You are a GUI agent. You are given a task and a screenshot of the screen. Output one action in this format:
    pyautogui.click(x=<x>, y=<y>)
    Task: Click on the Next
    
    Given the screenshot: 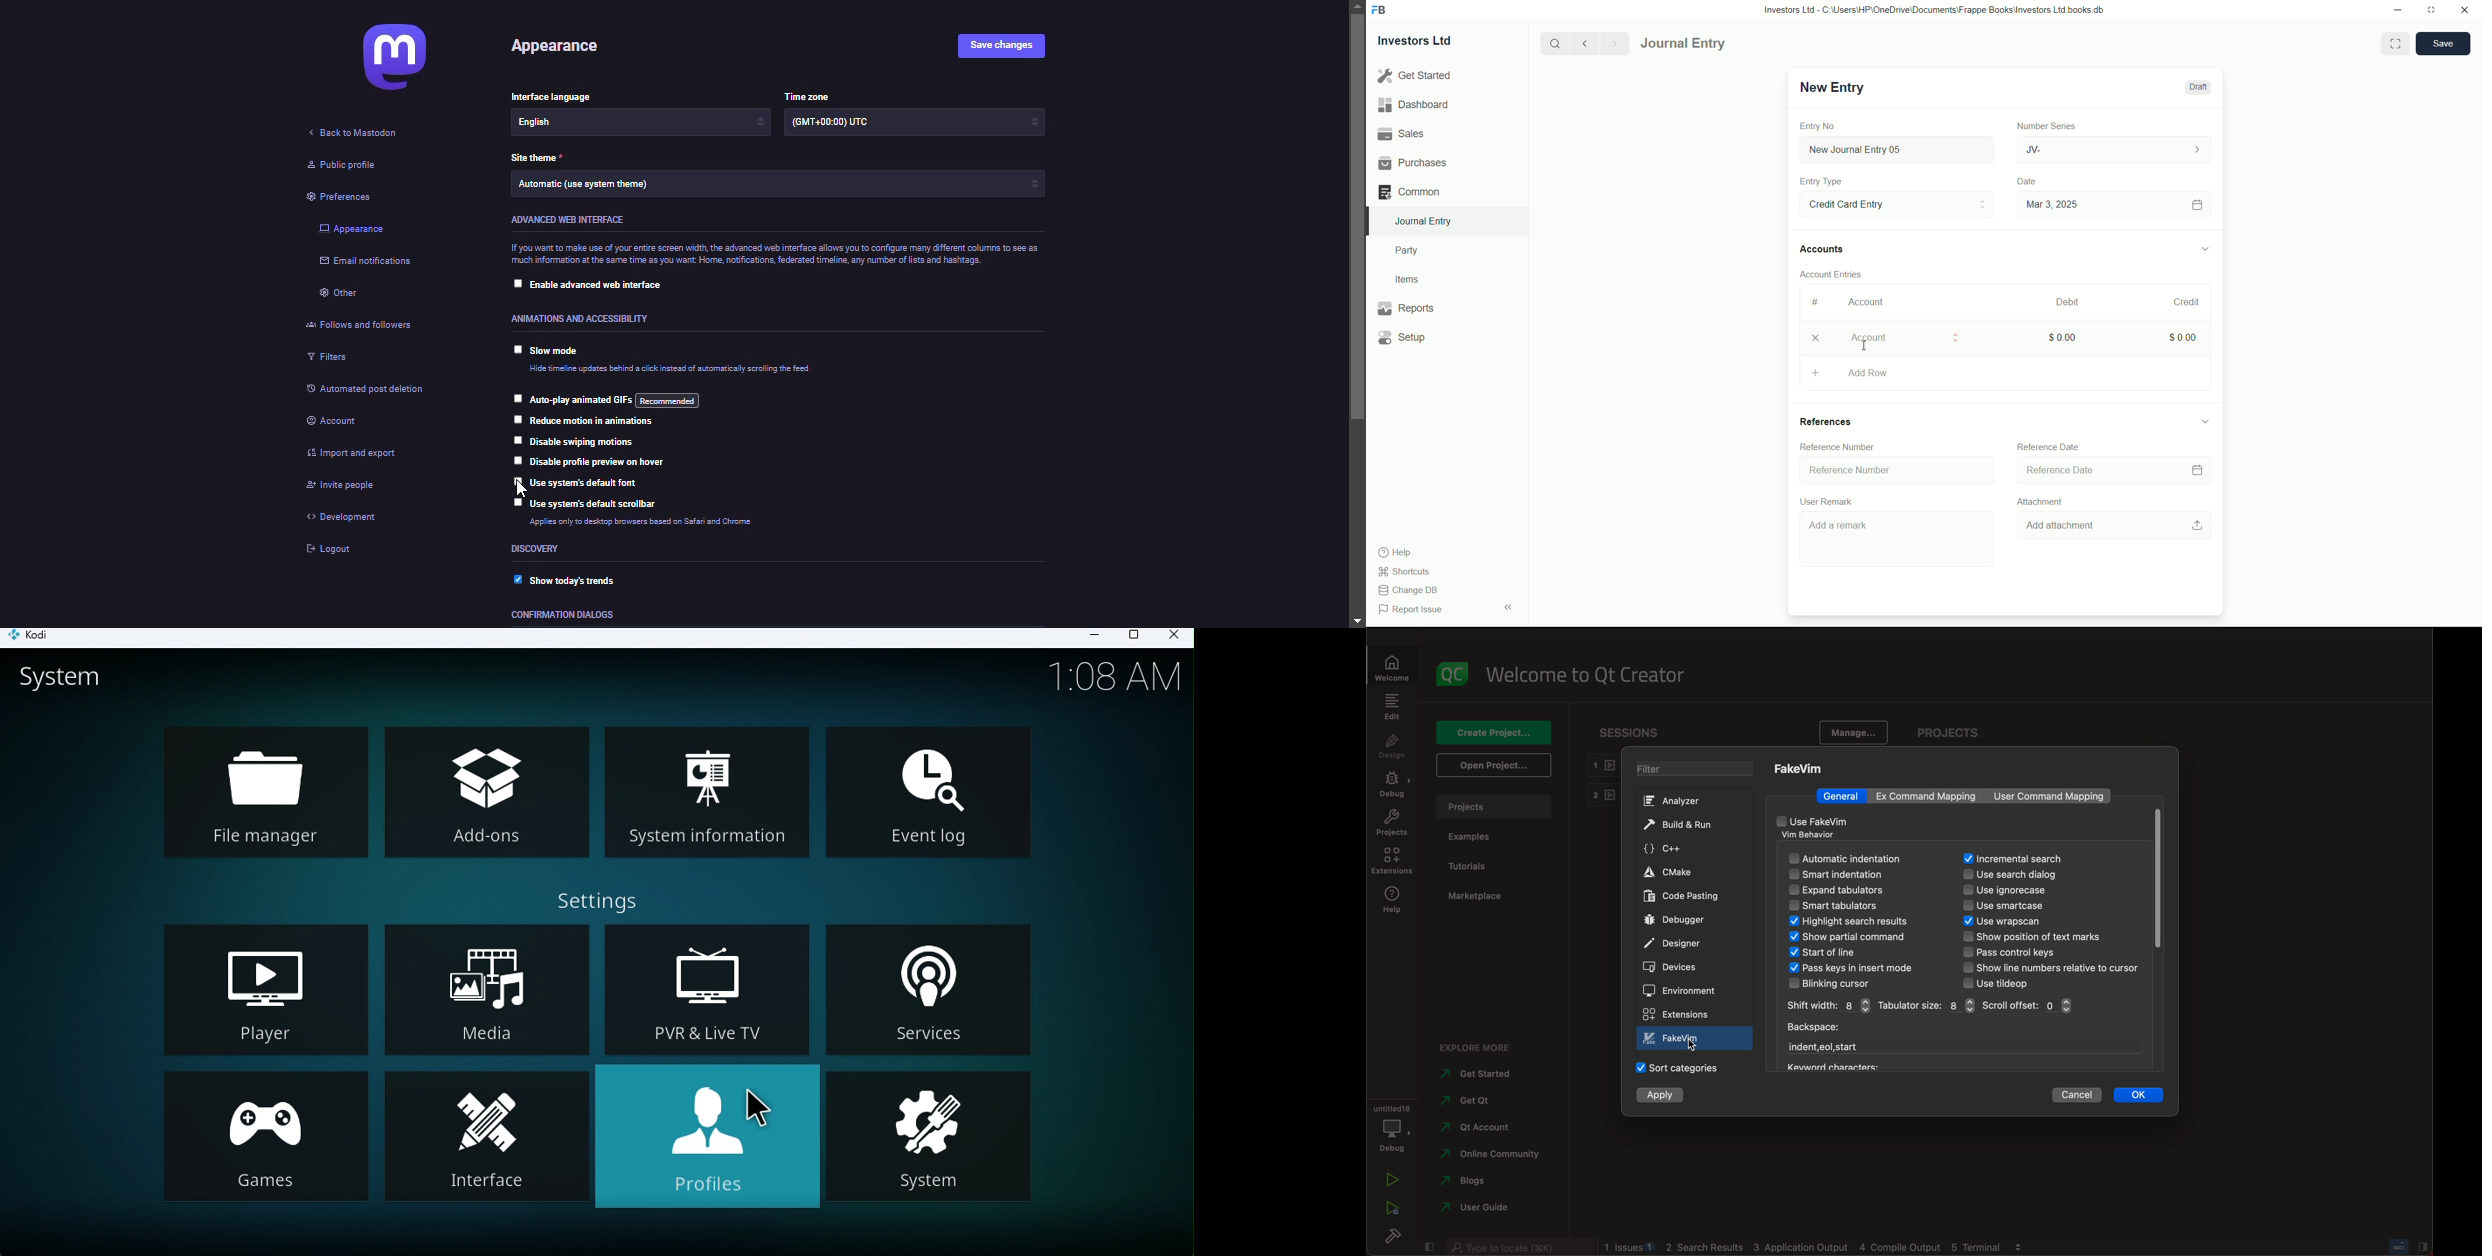 What is the action you would take?
    pyautogui.click(x=1613, y=43)
    